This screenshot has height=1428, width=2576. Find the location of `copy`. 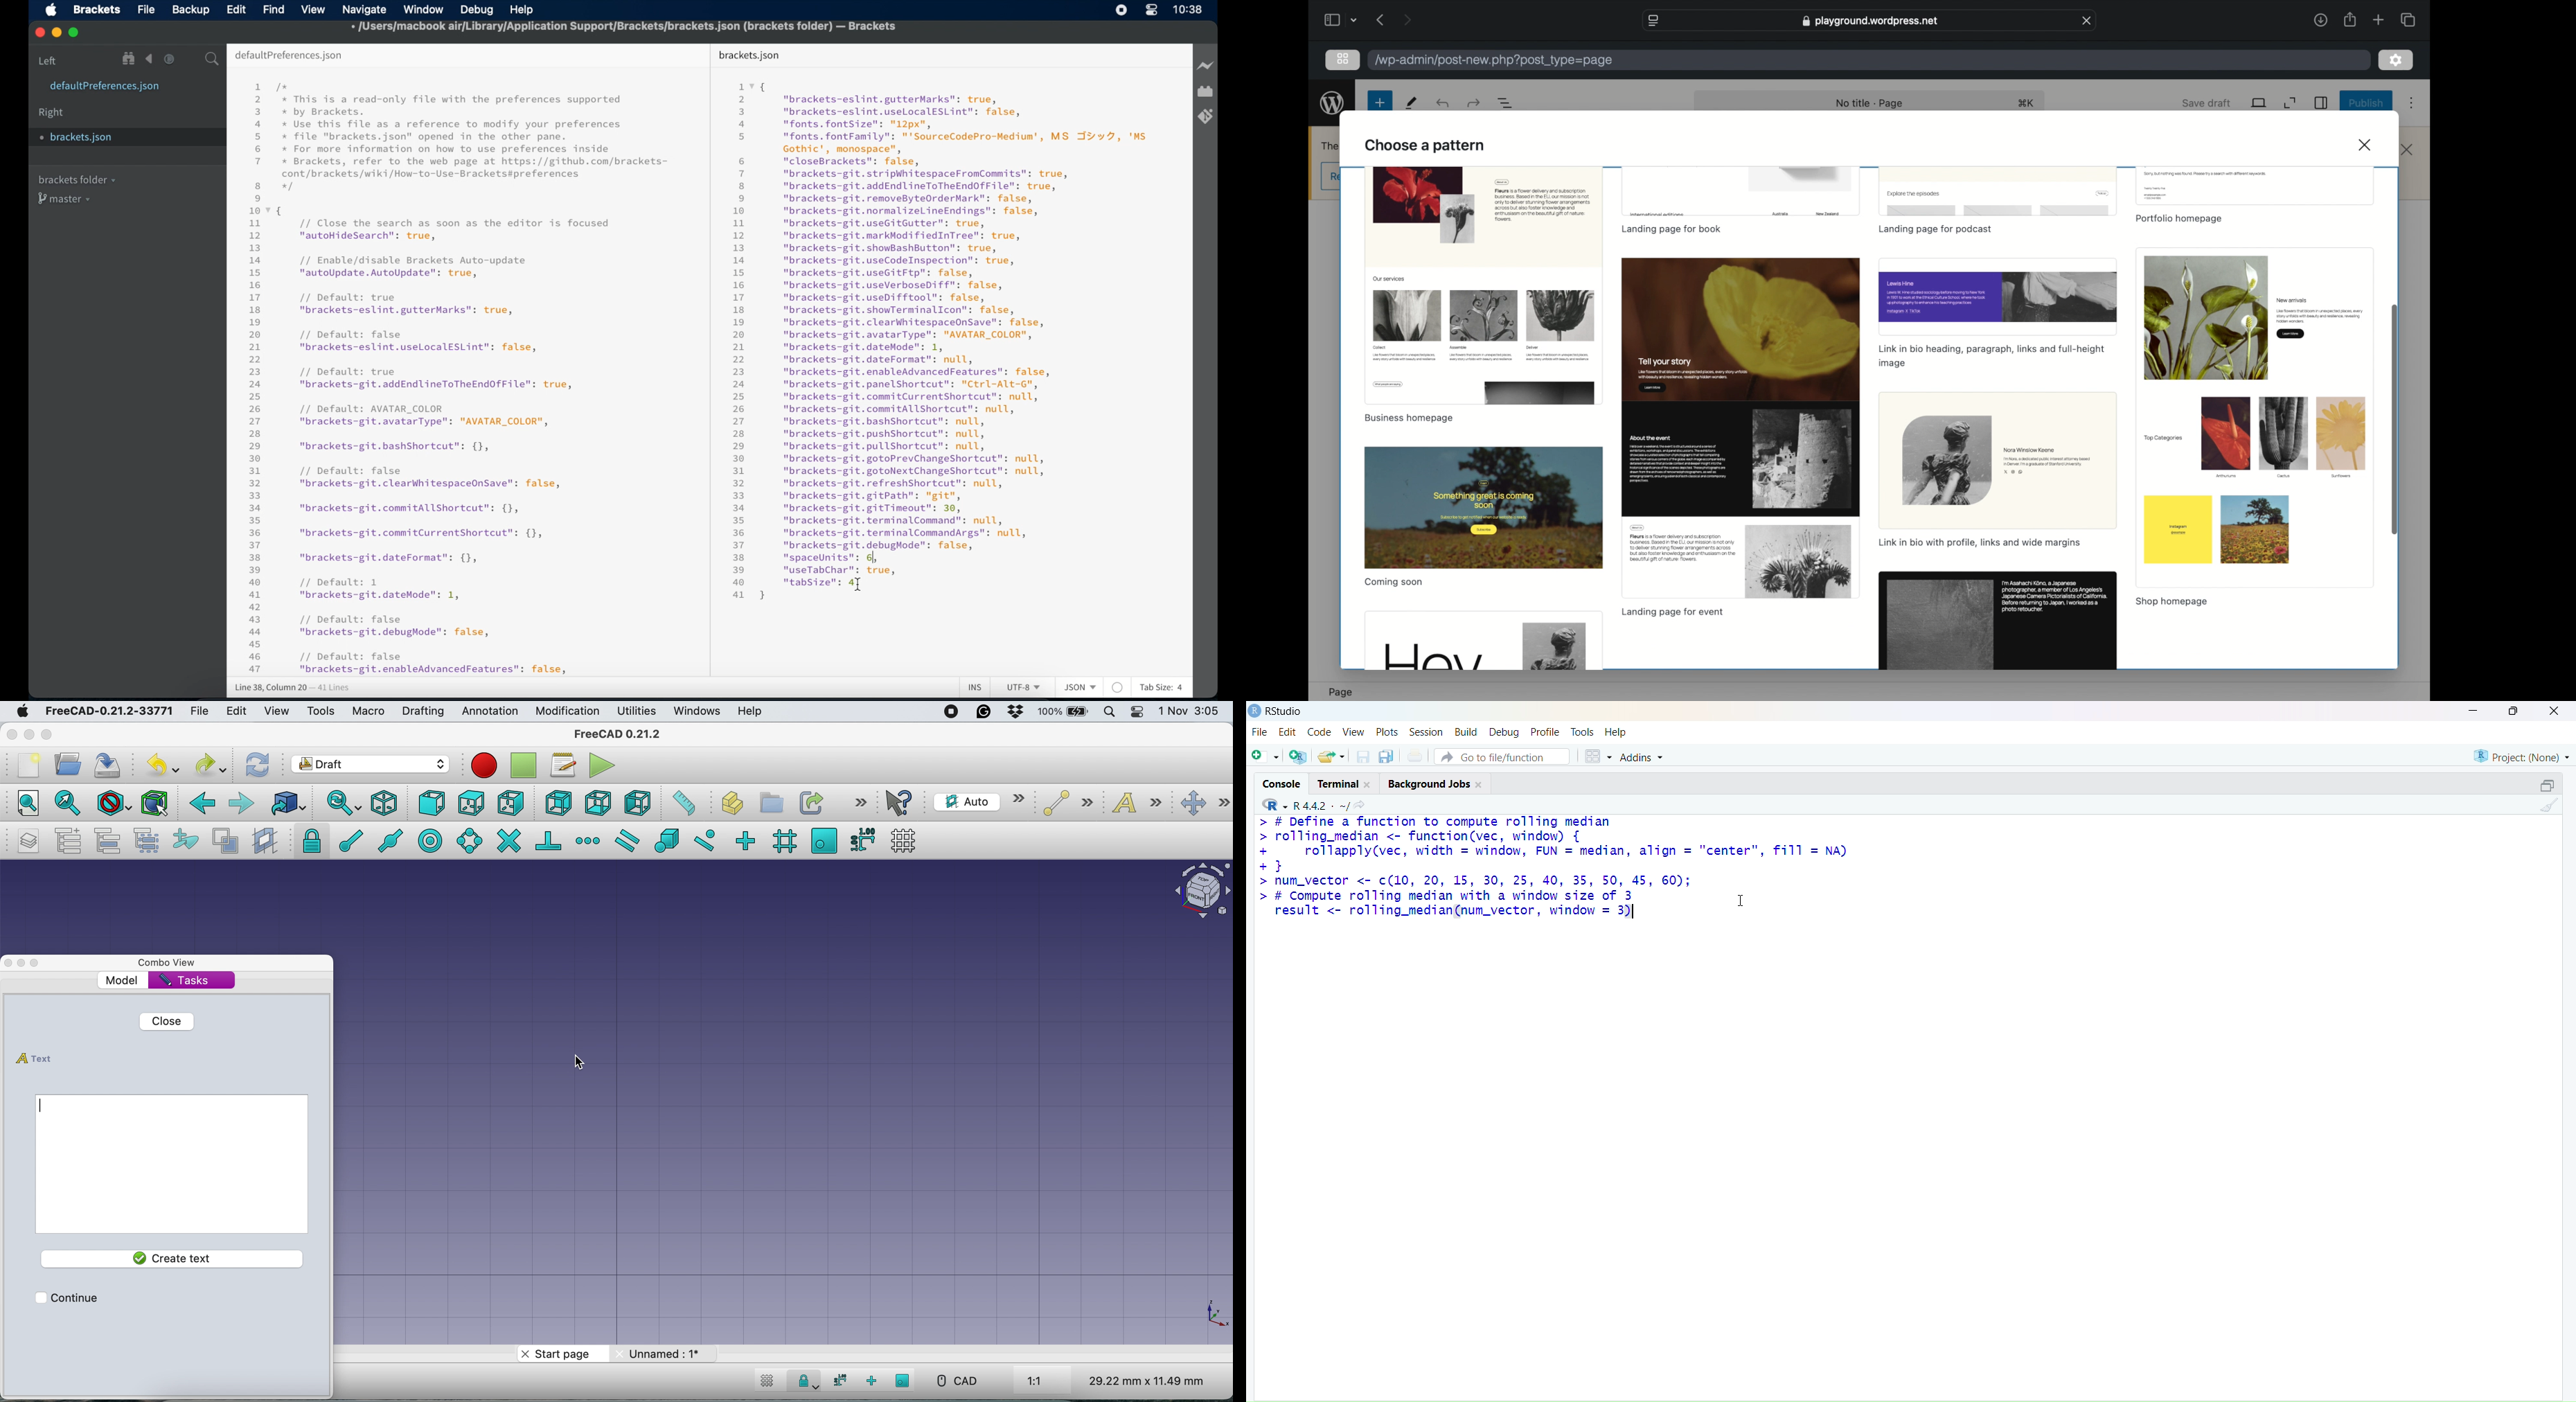

copy is located at coordinates (1387, 756).